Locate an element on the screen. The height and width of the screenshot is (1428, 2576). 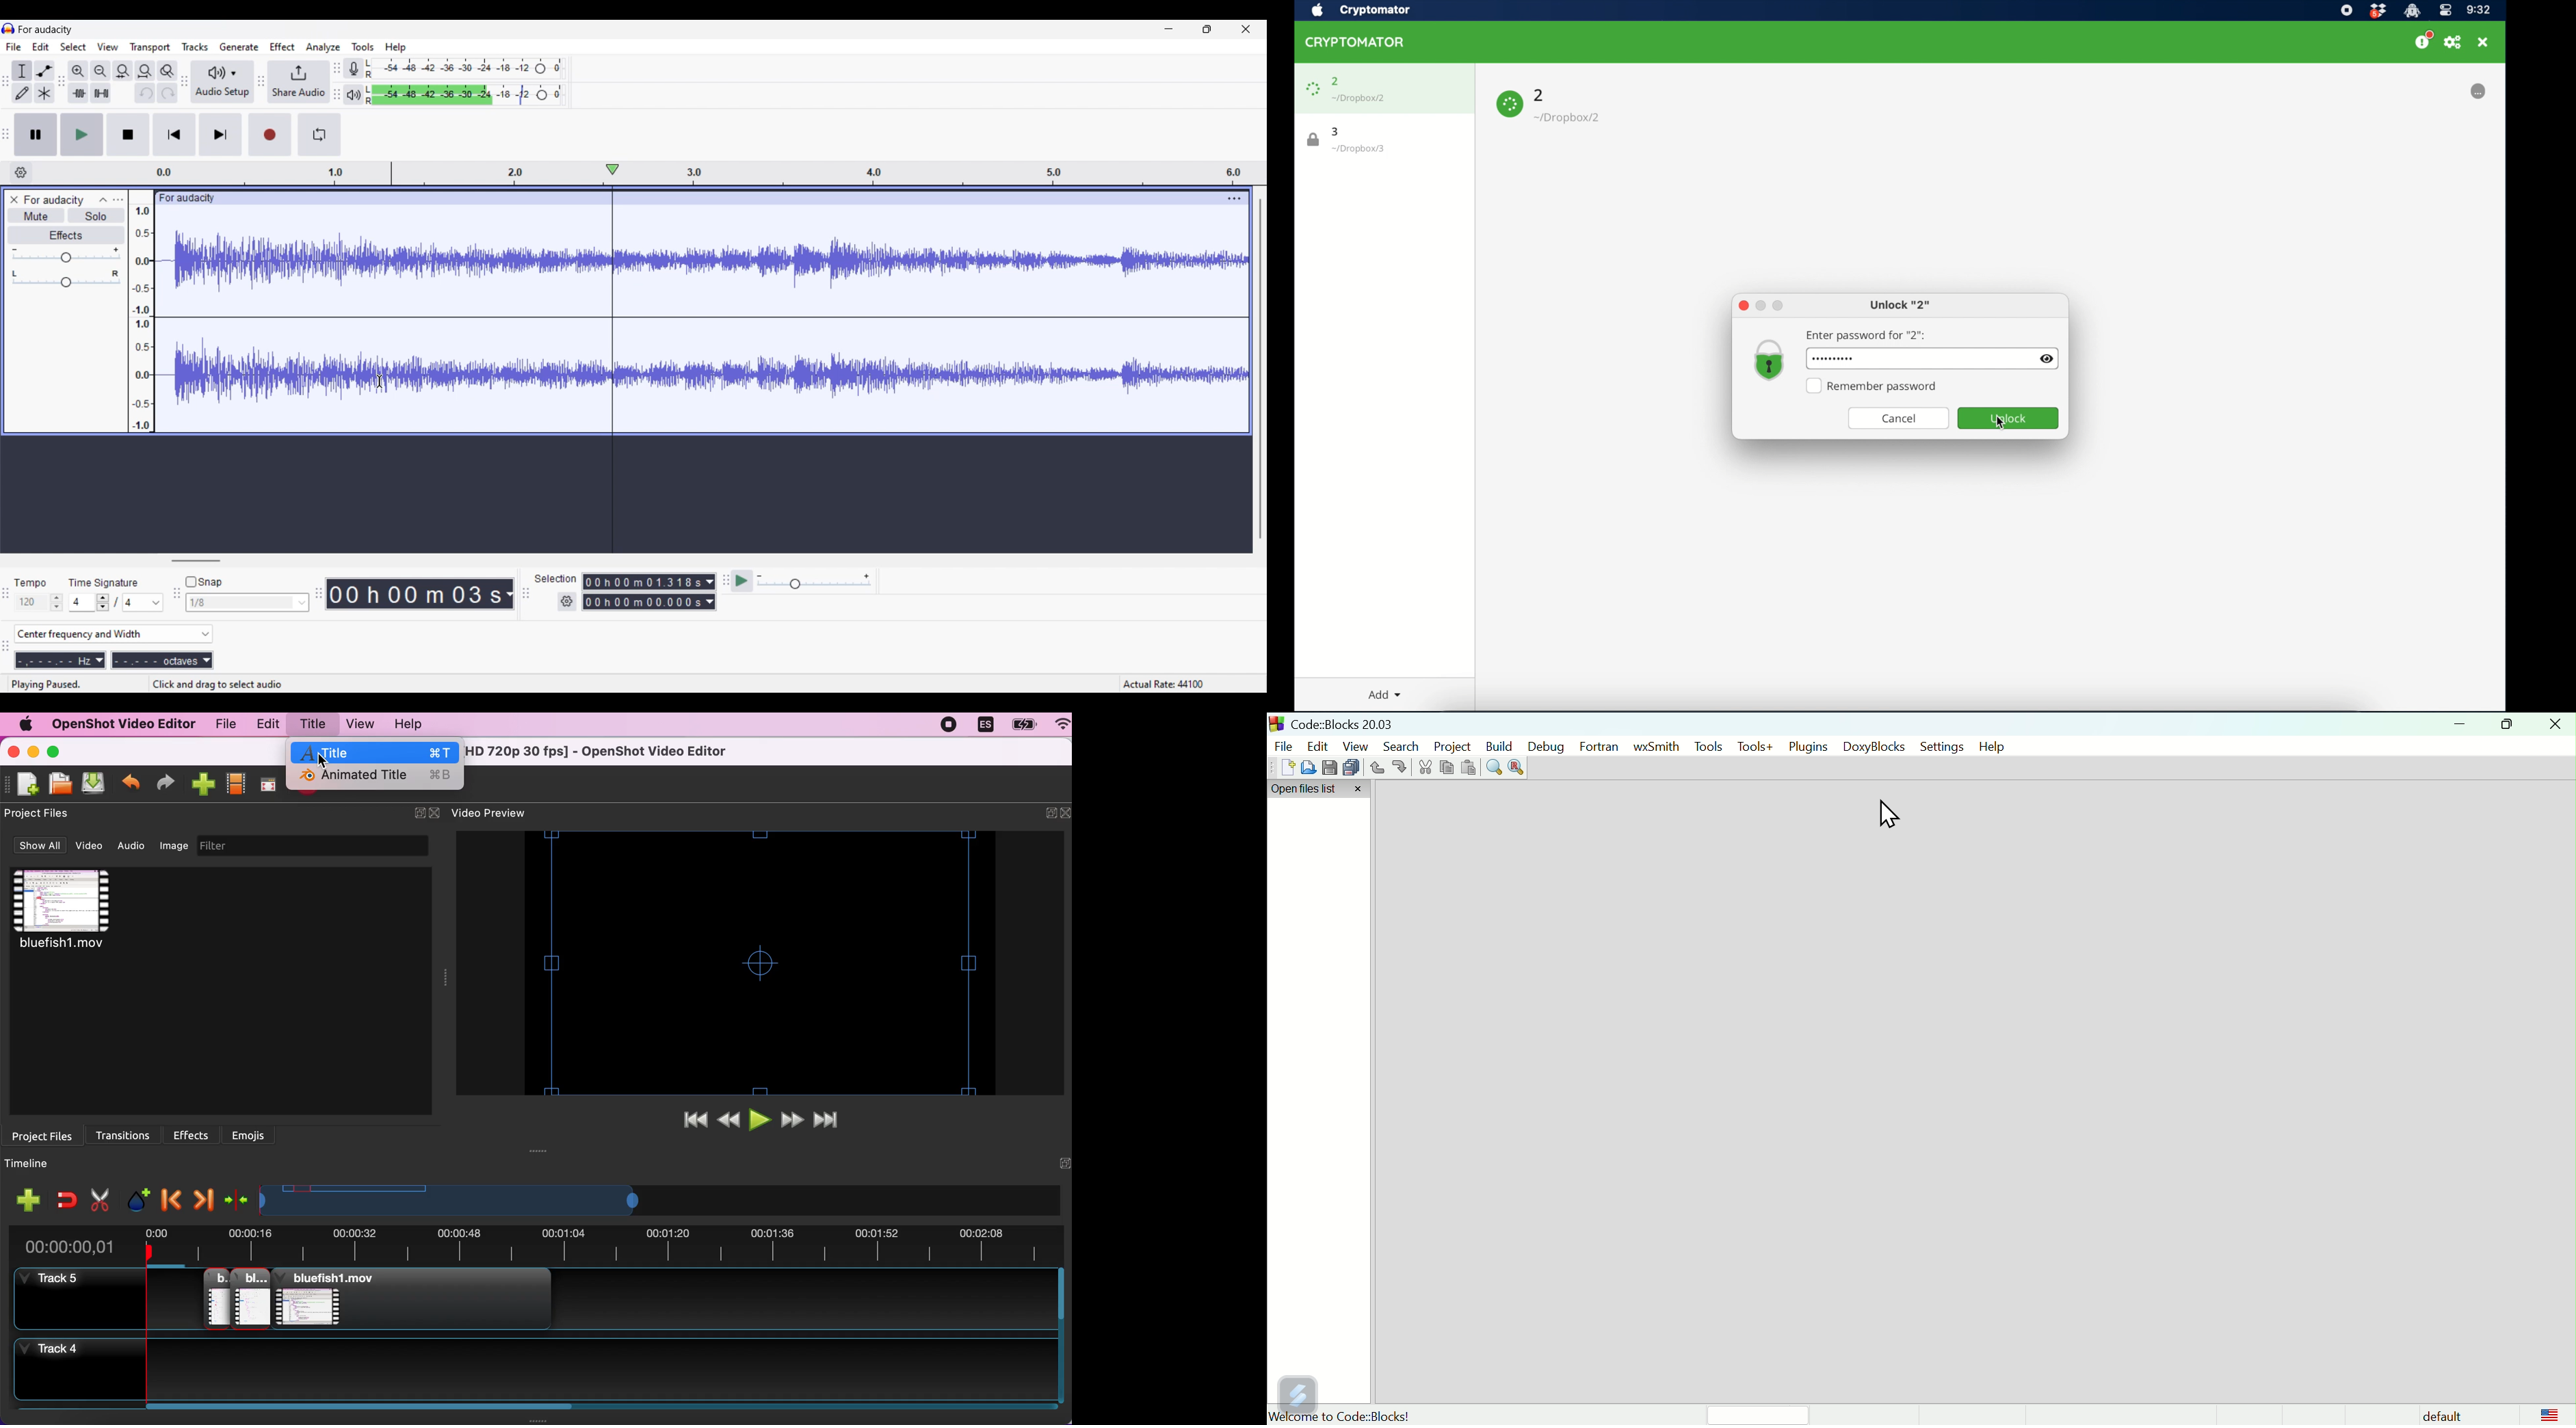
Actual rate is located at coordinates (1169, 683).